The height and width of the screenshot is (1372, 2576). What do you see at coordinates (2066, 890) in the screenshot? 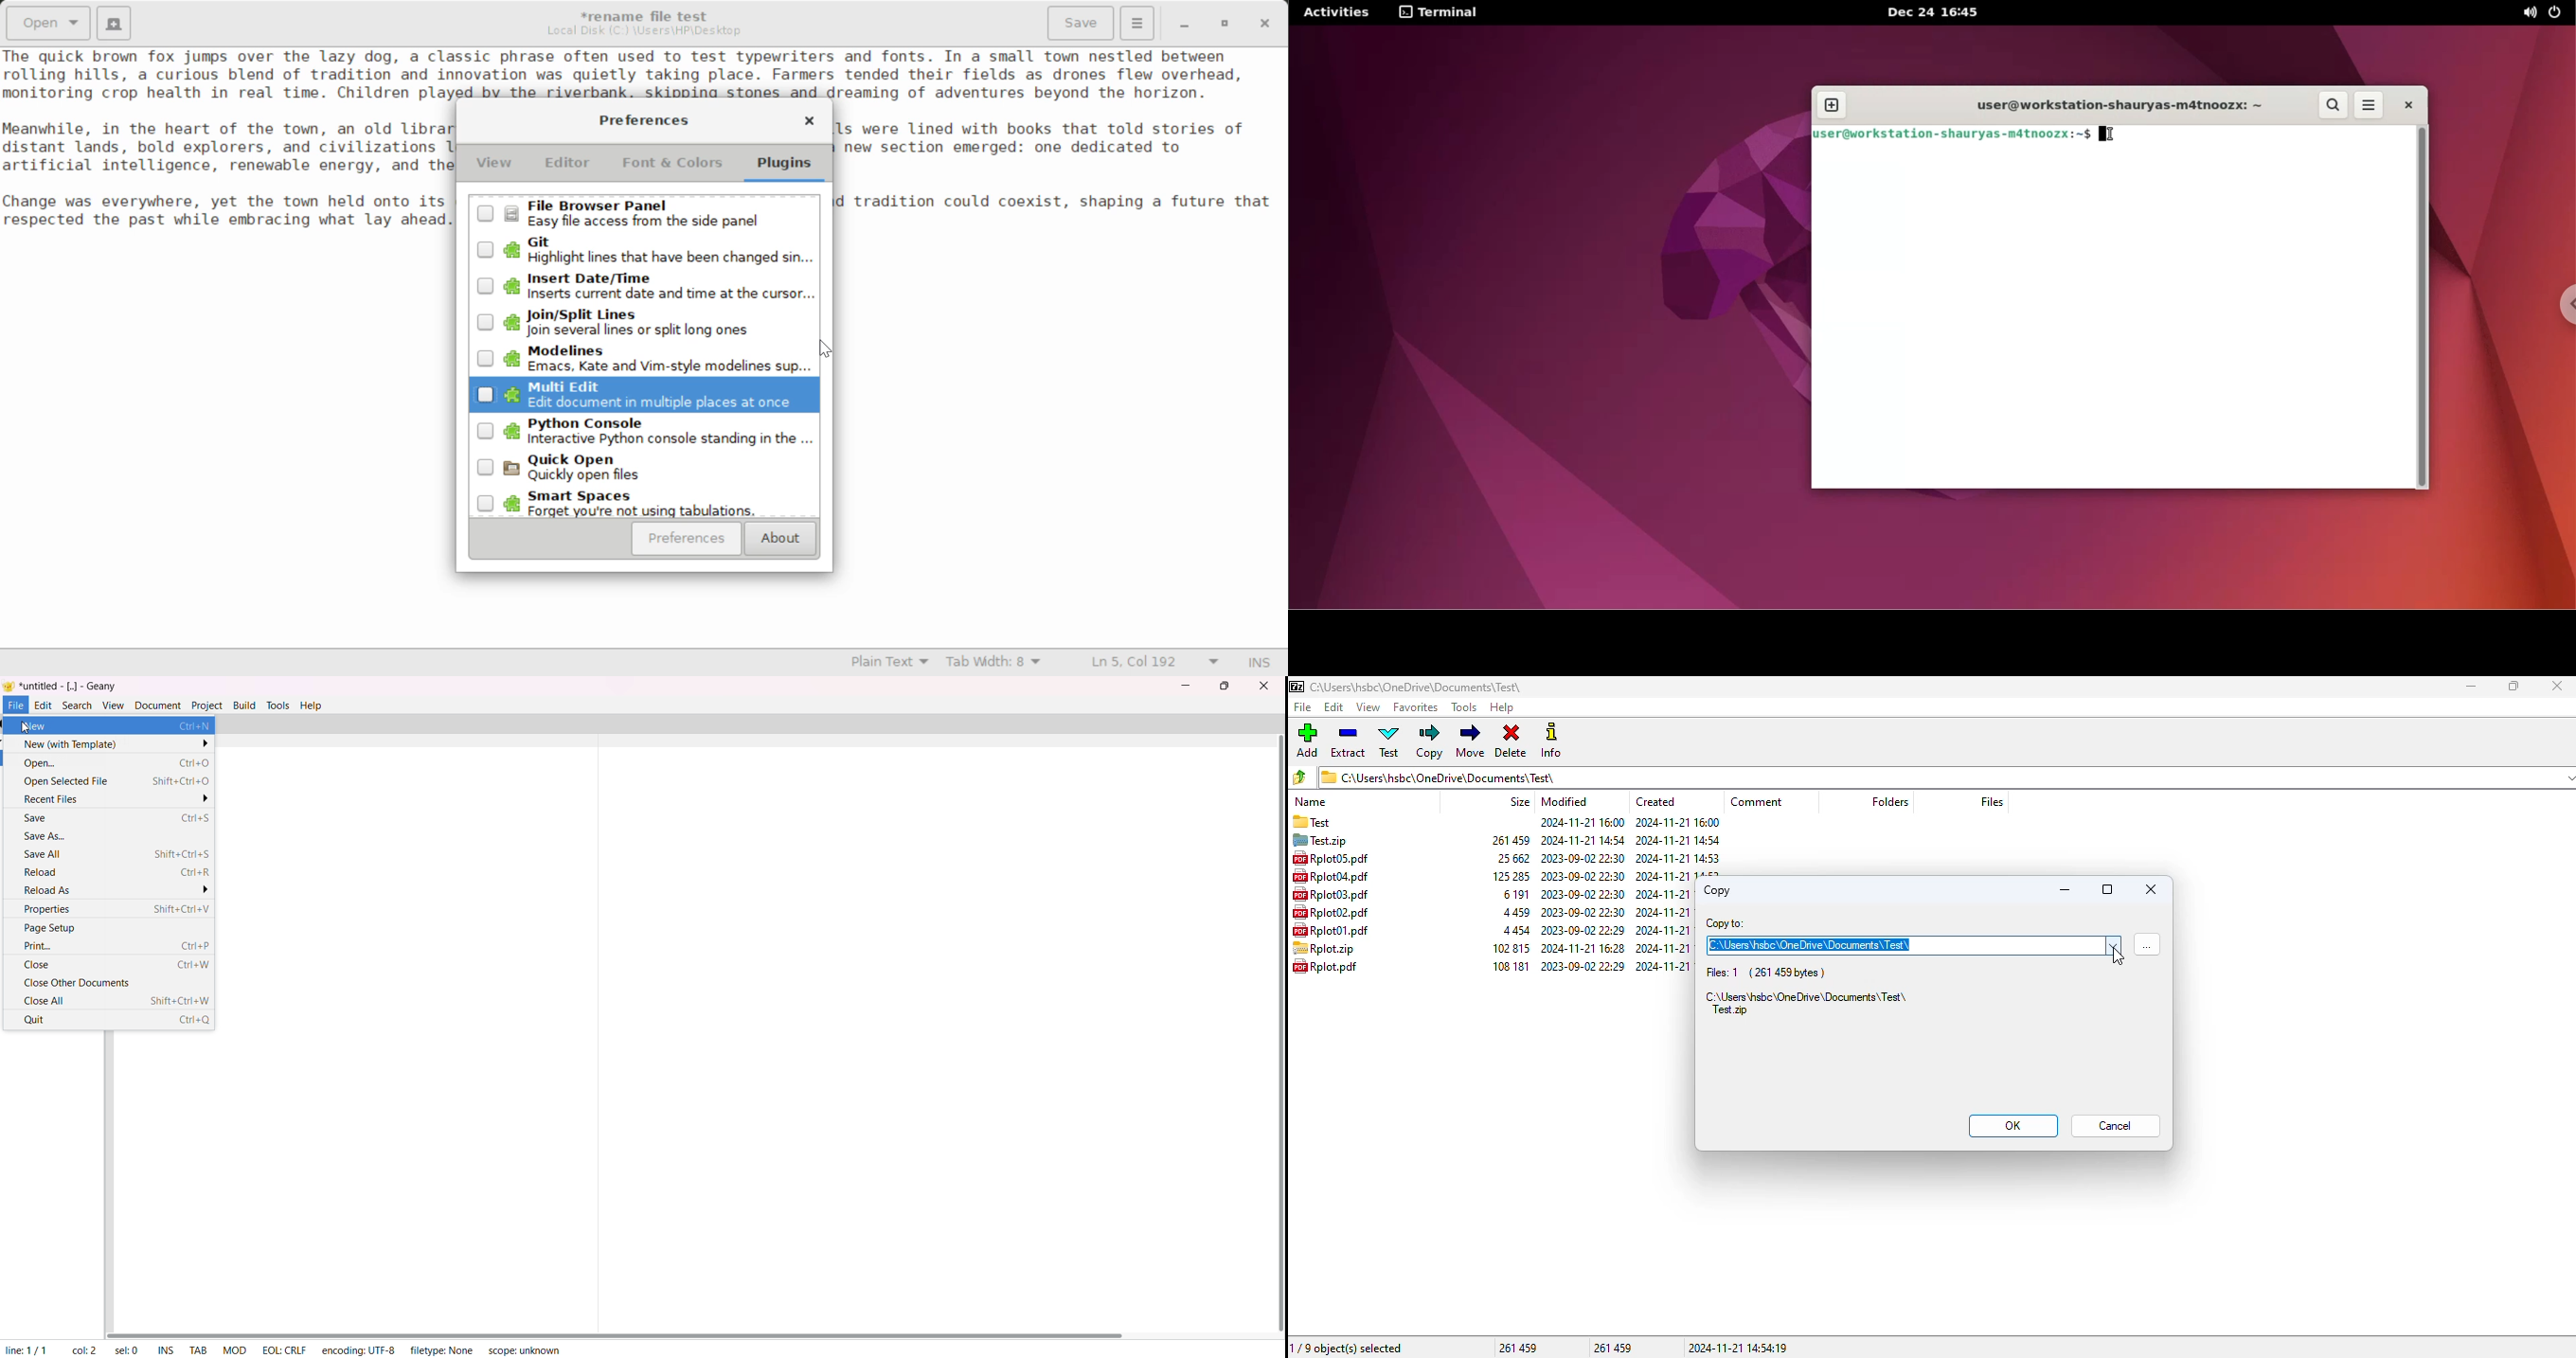
I see `minimize` at bounding box center [2066, 890].